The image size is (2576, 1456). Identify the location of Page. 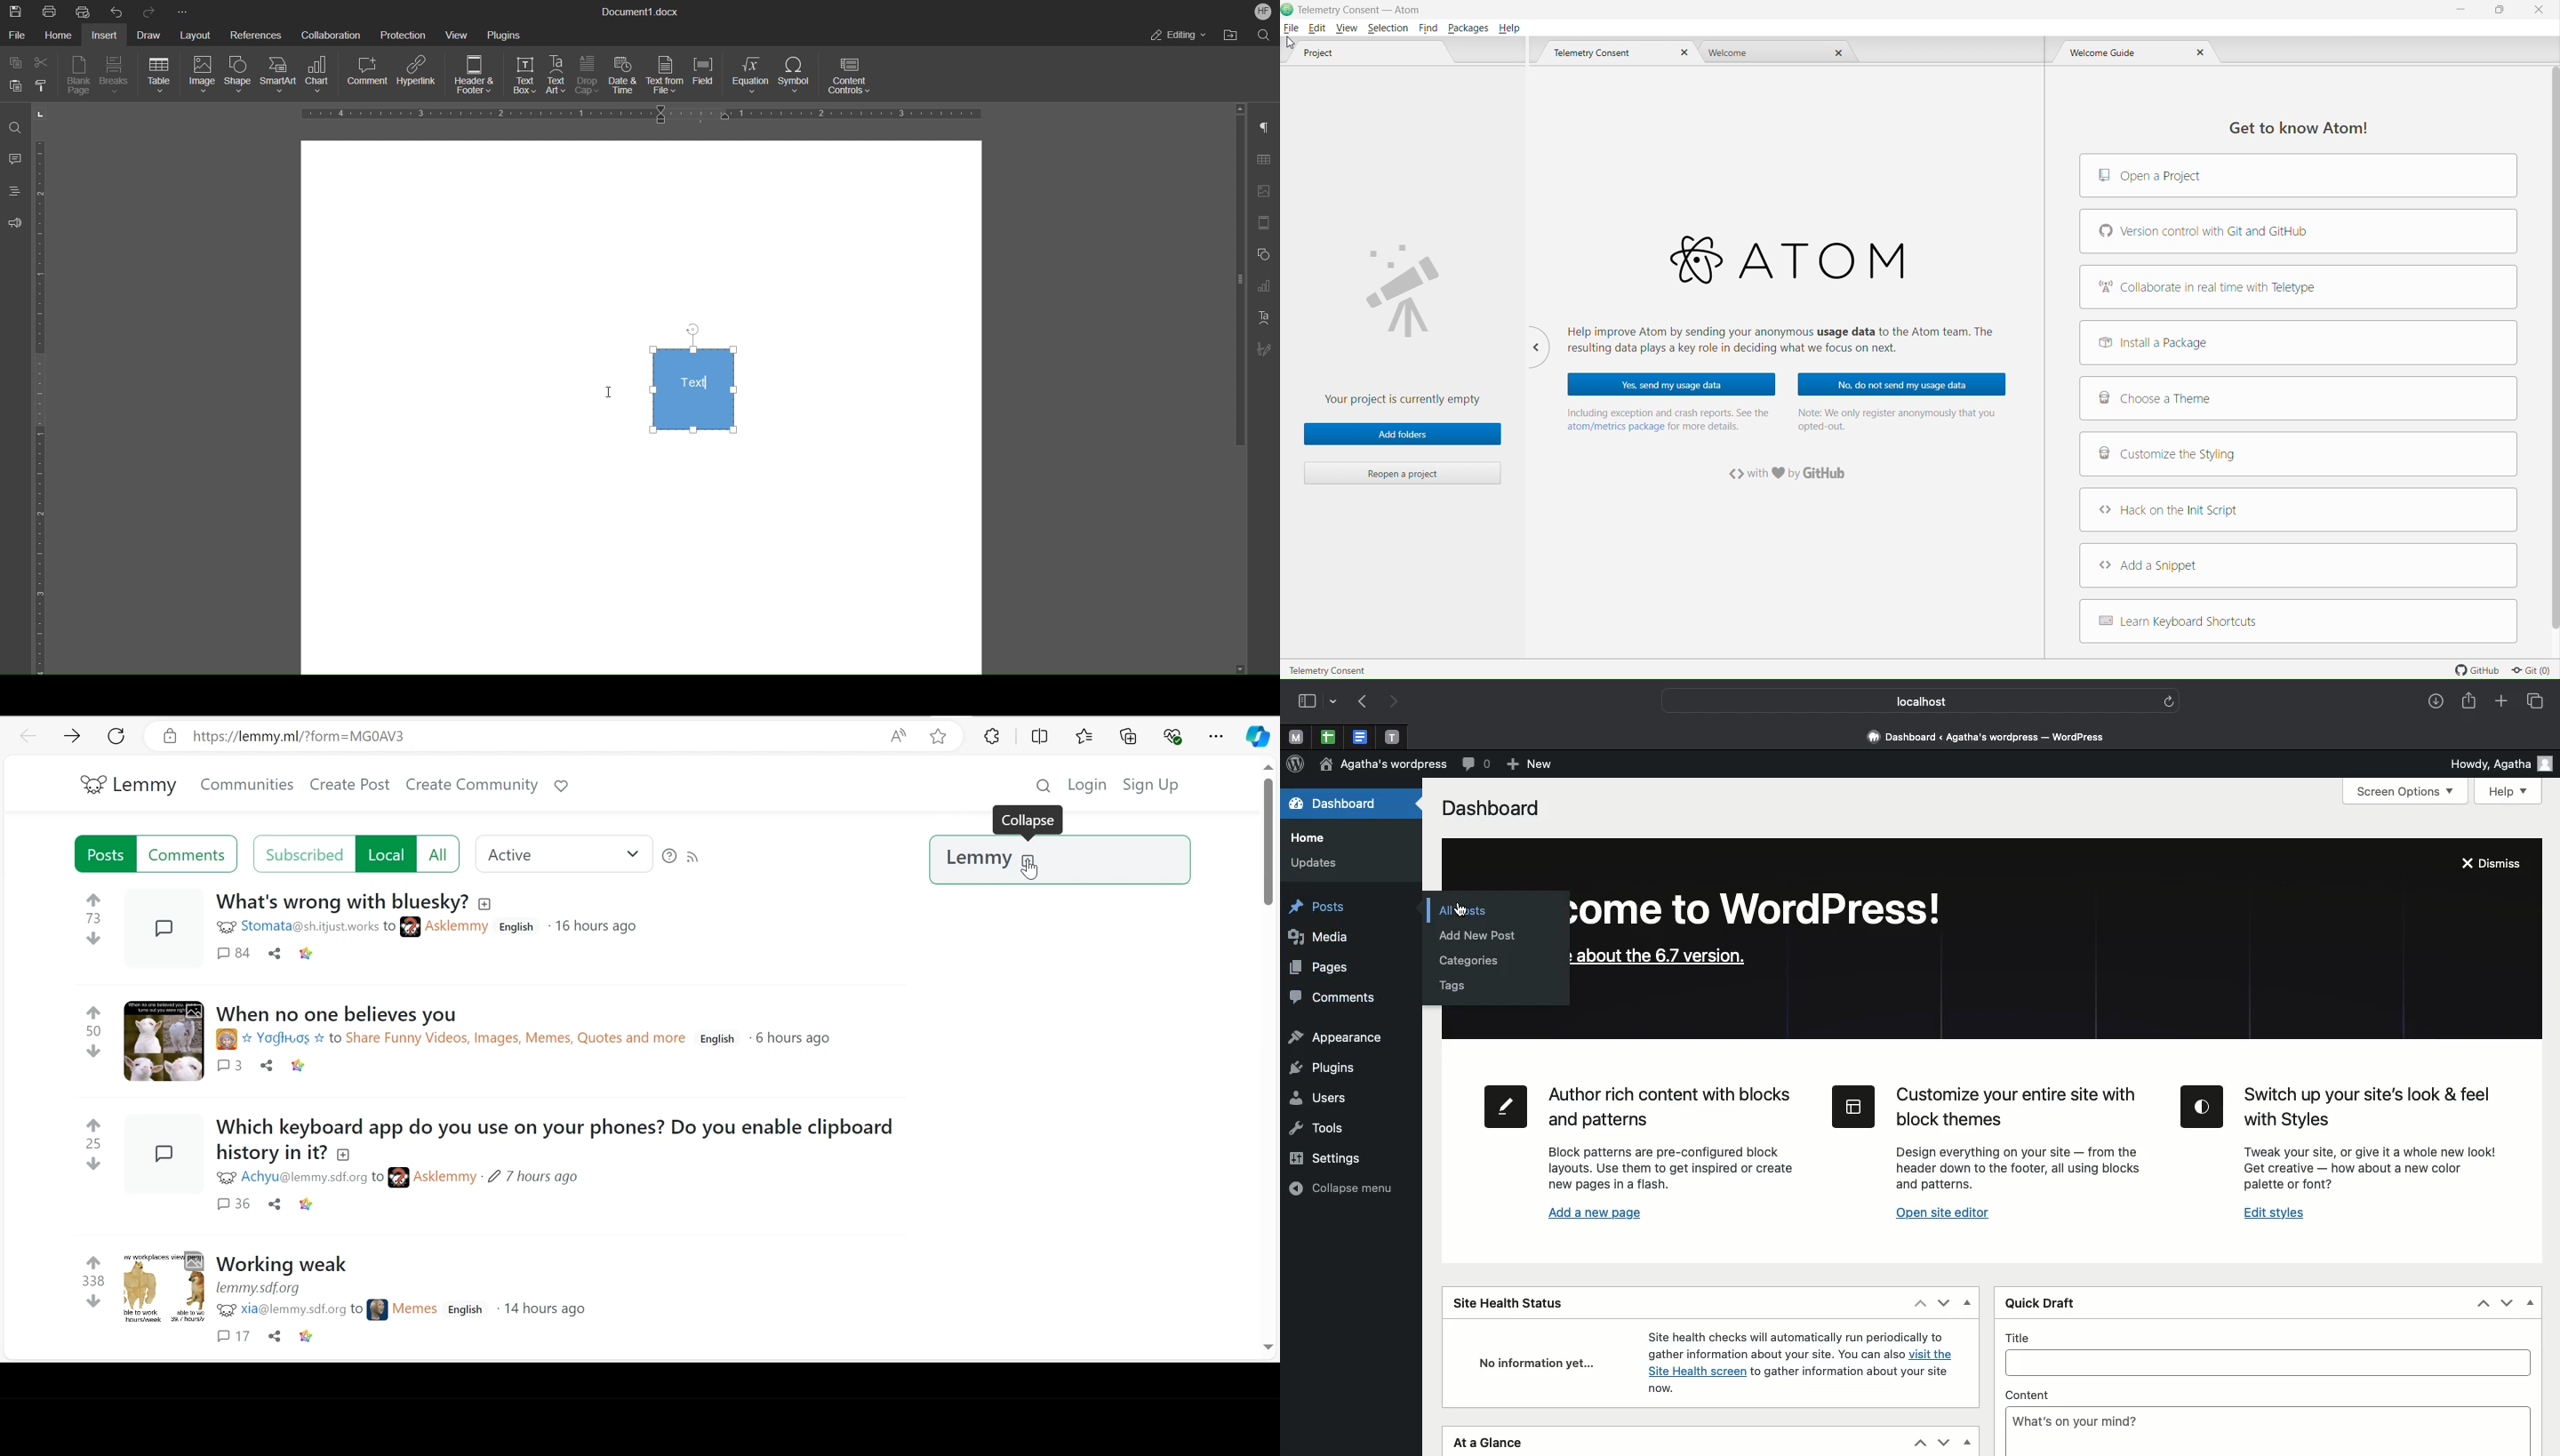
(1319, 969).